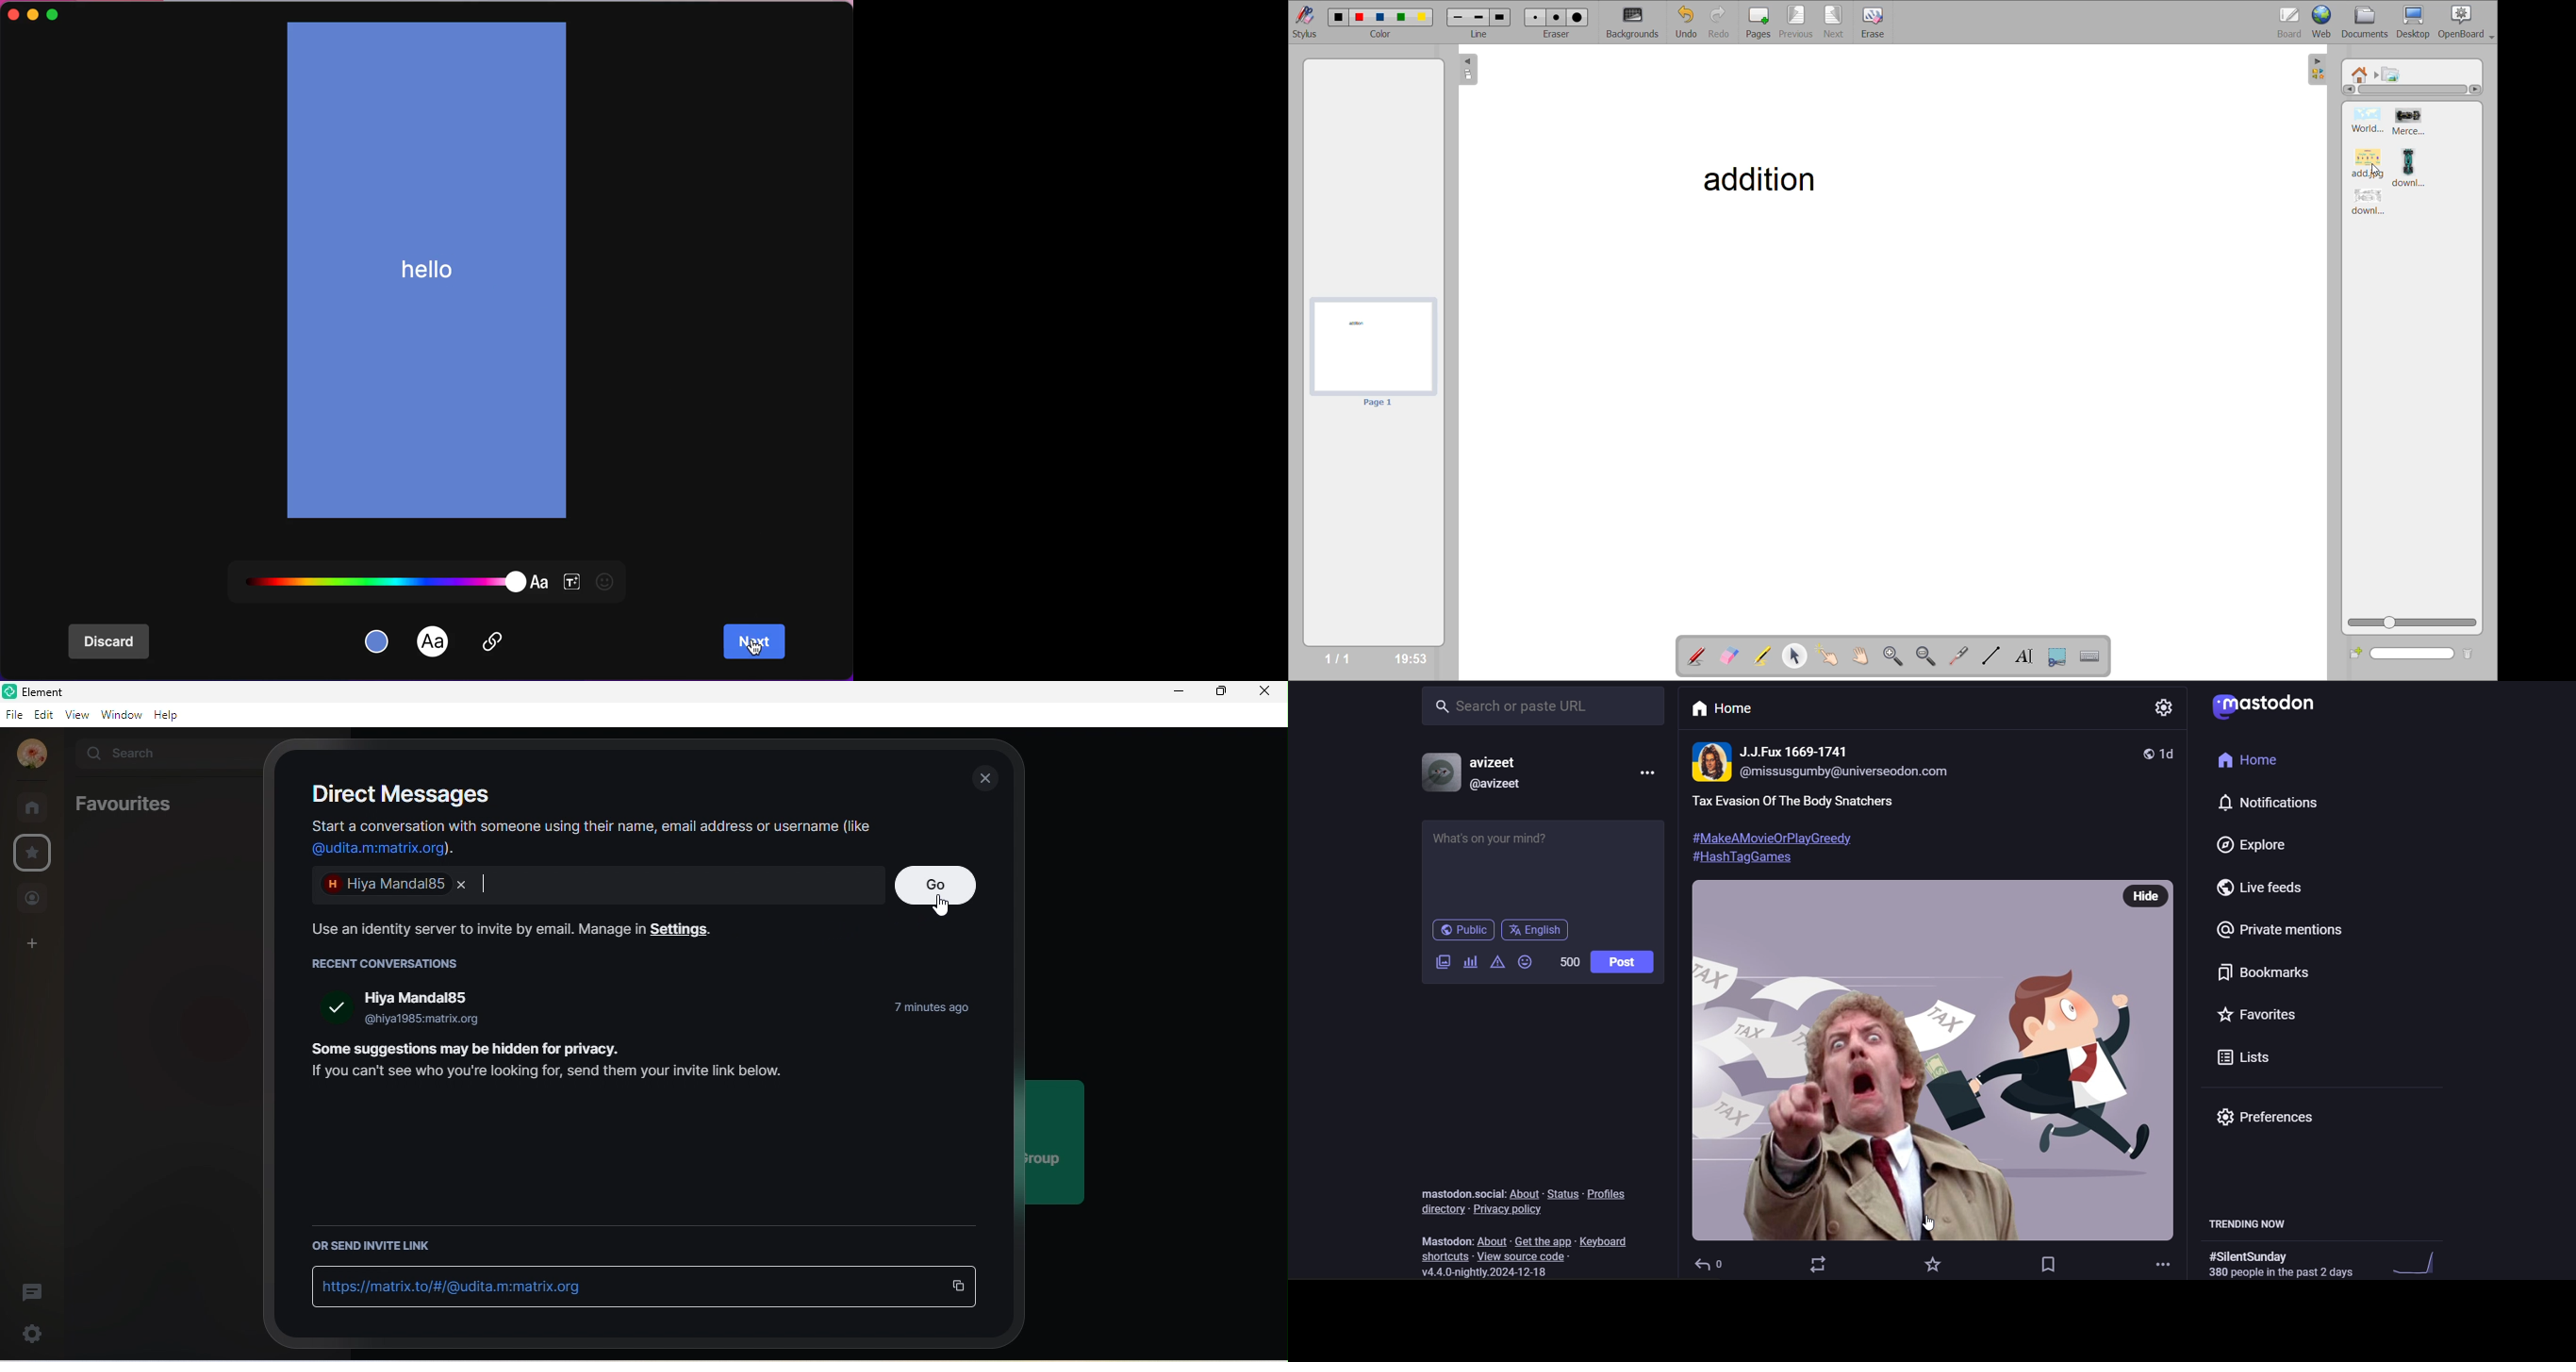 The height and width of the screenshot is (1372, 2576). Describe the element at coordinates (2418, 22) in the screenshot. I see `desktop` at that location.